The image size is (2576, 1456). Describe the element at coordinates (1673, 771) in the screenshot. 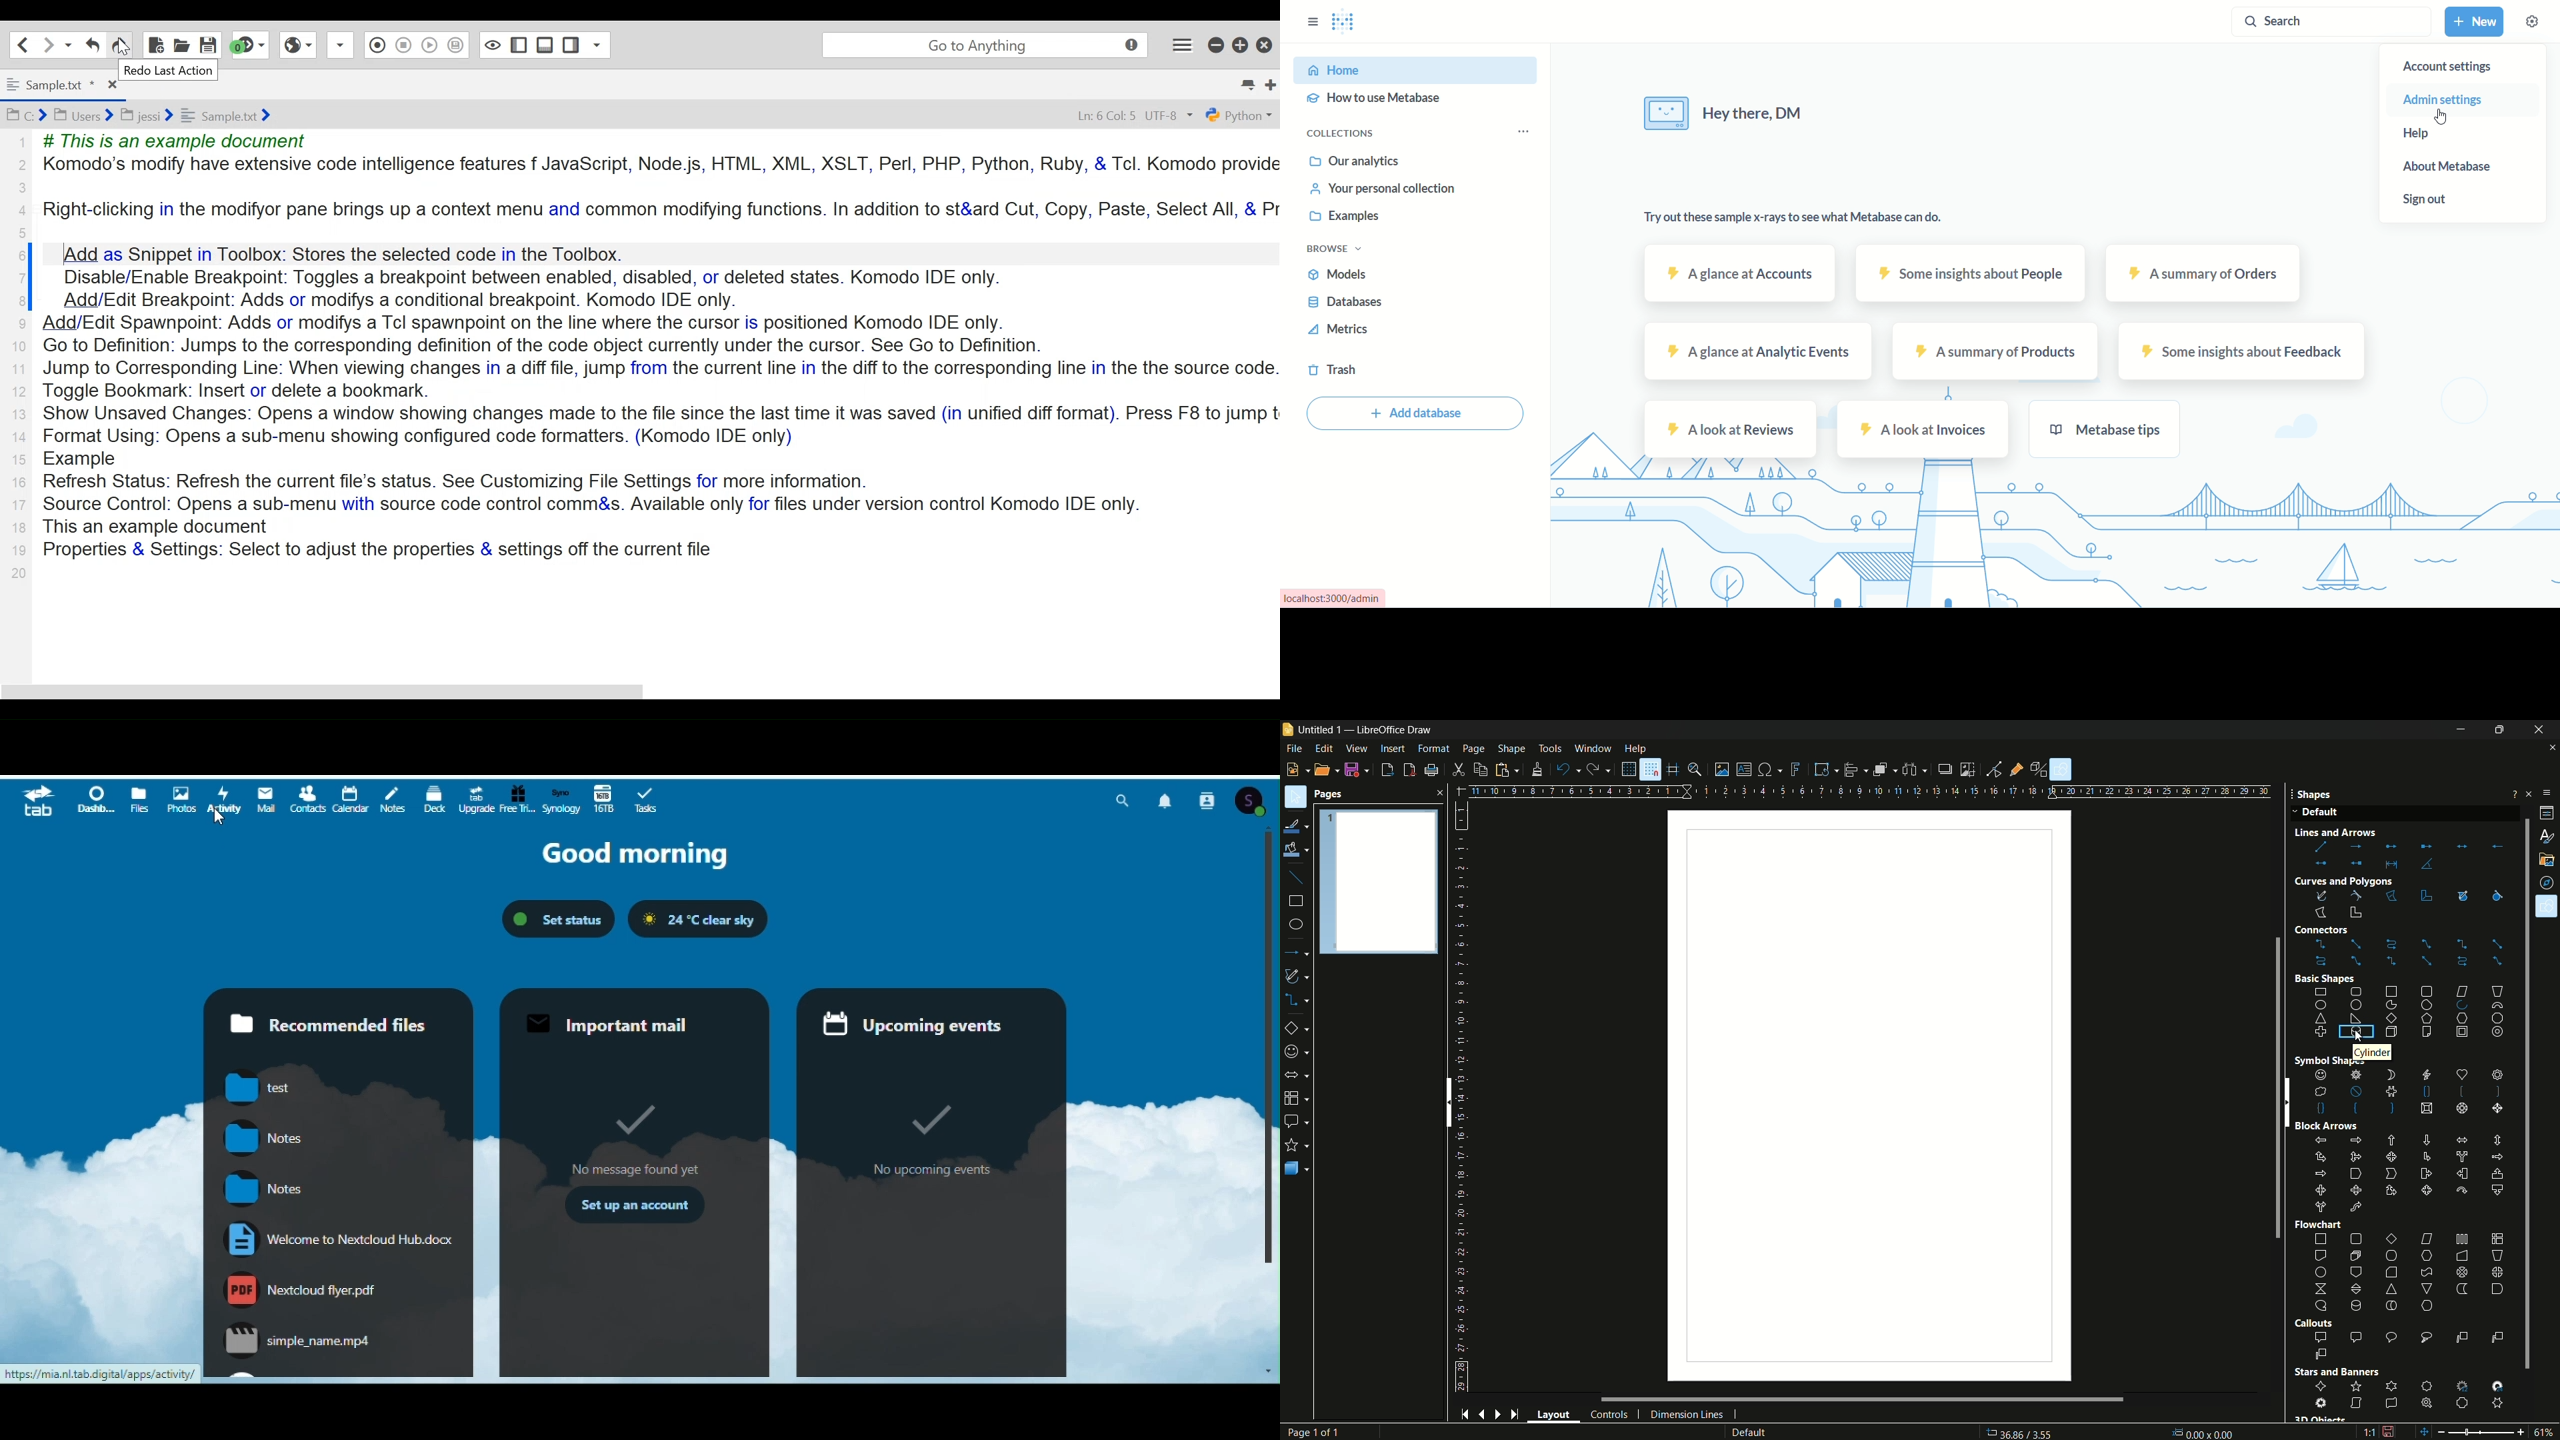

I see `helplines while moving` at that location.